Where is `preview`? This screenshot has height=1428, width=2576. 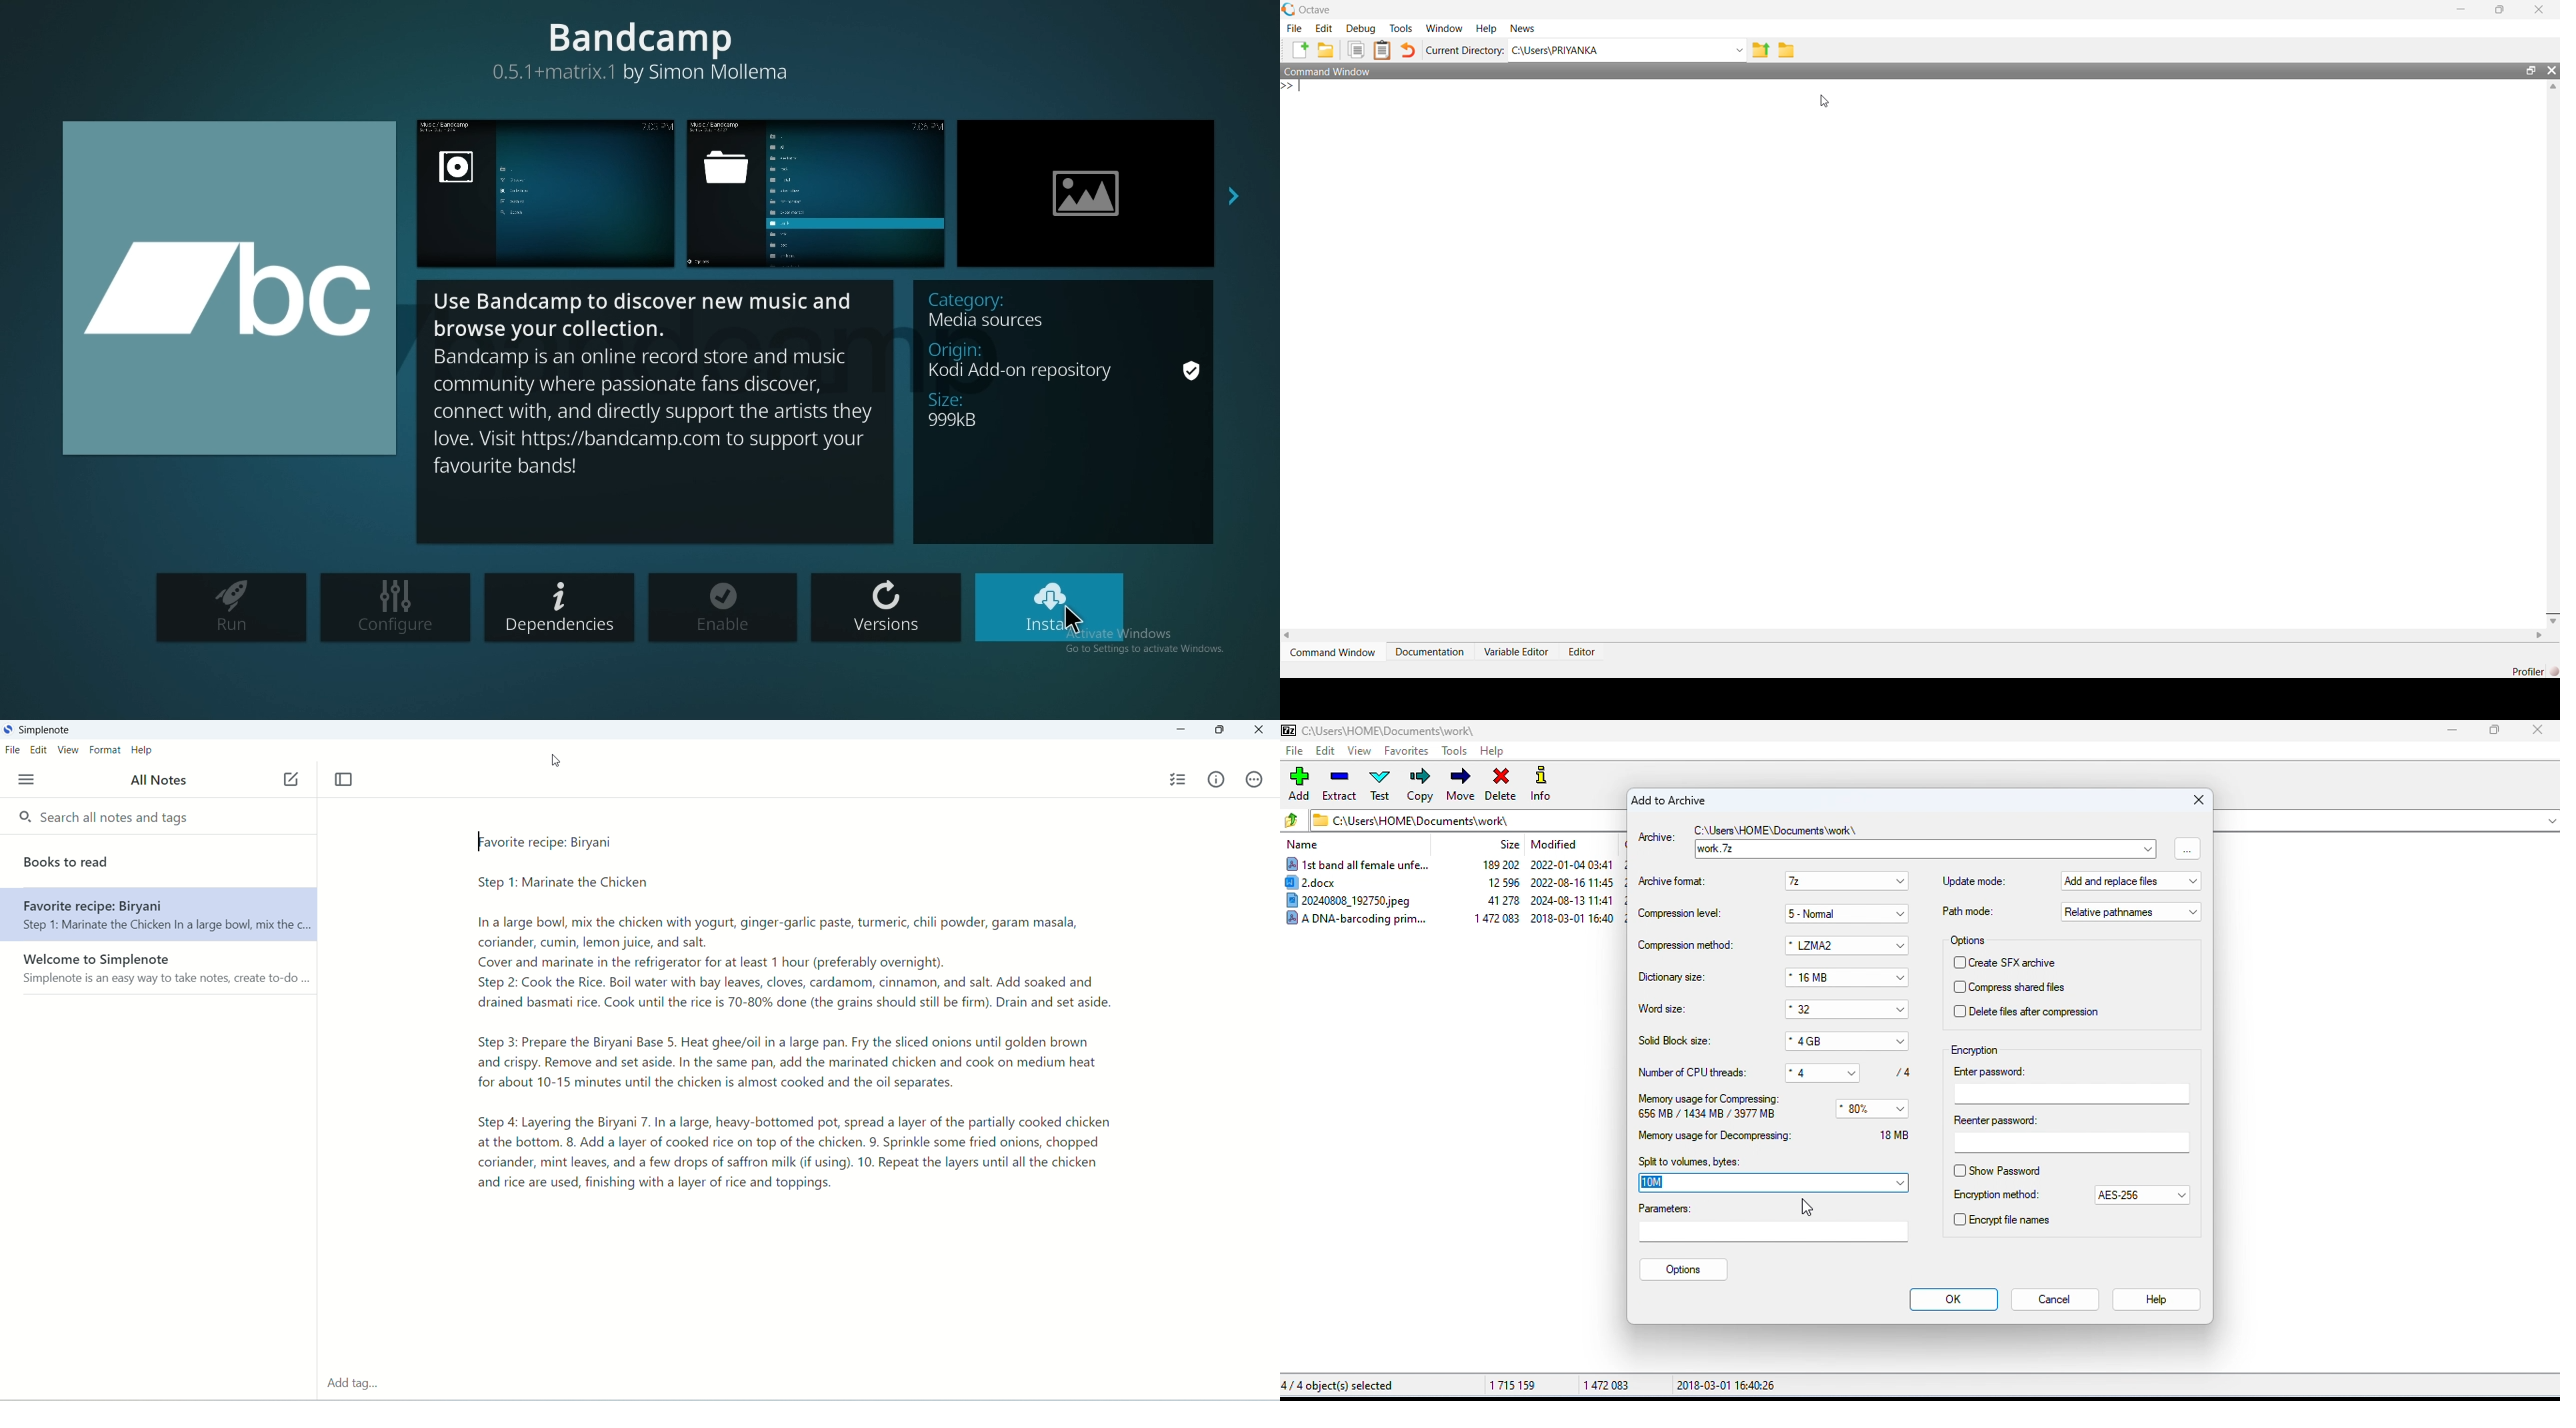
preview is located at coordinates (817, 192).